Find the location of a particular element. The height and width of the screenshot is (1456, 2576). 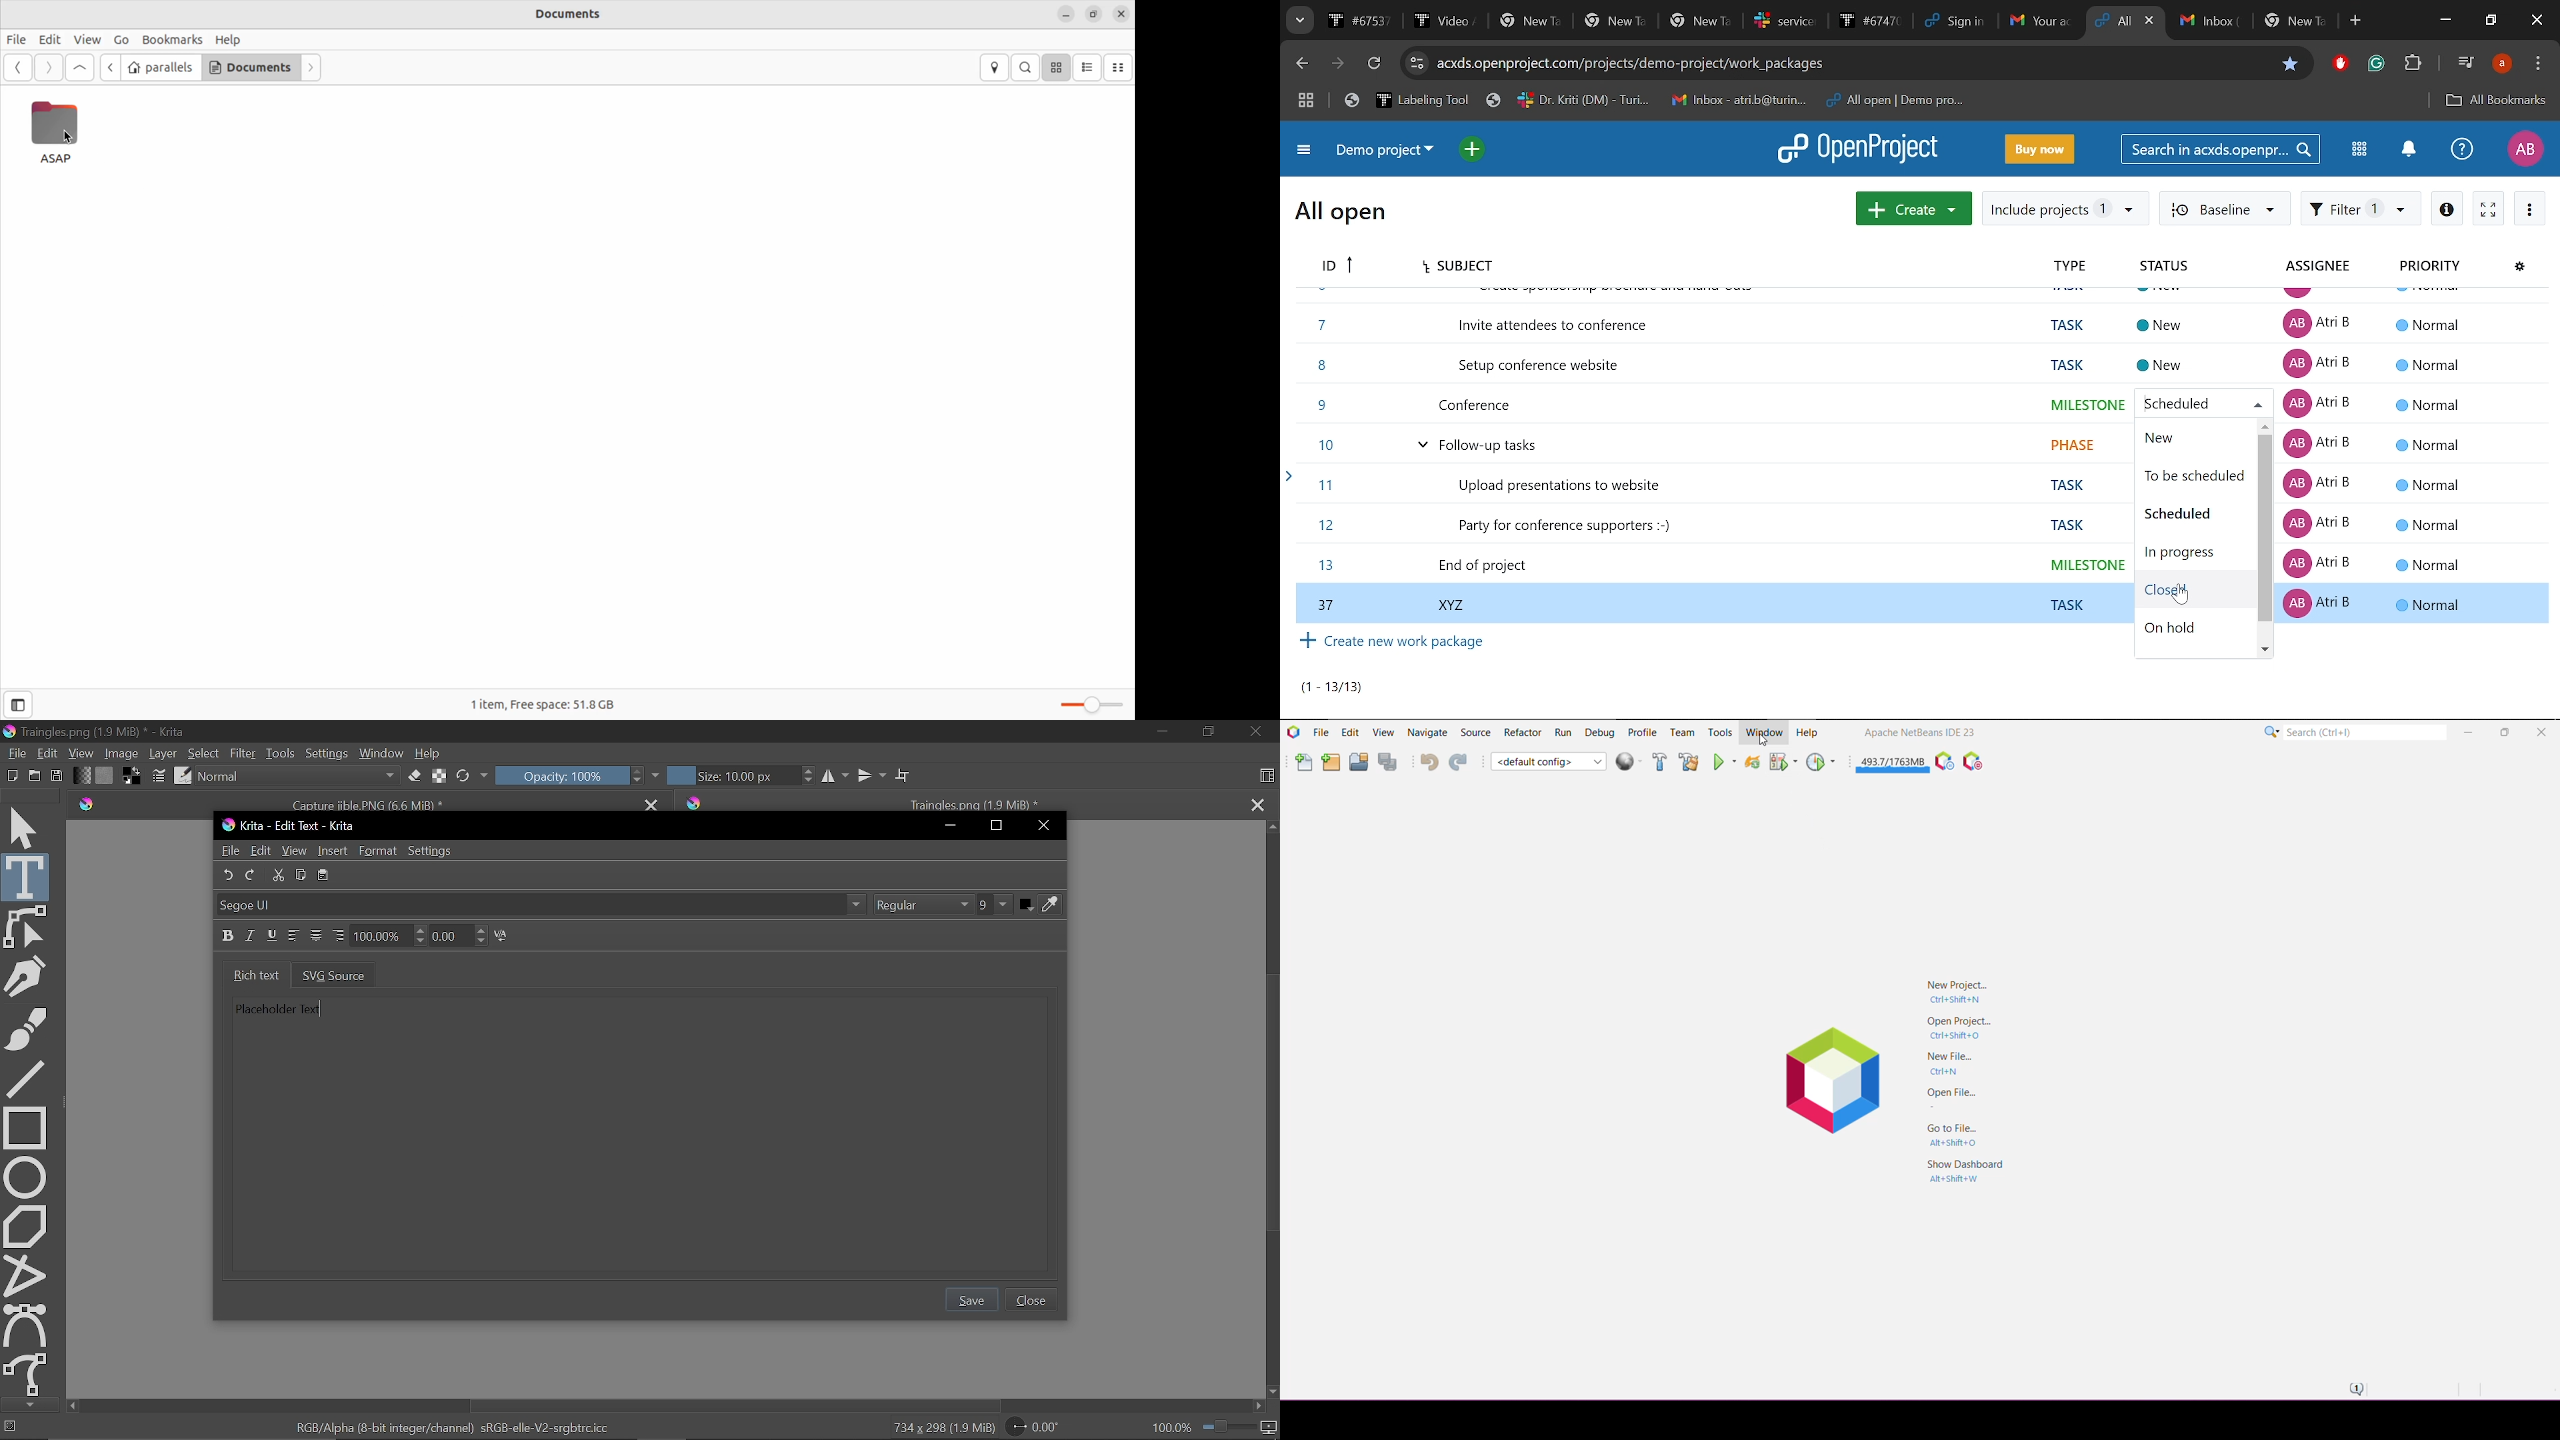

Image is located at coordinates (123, 753).